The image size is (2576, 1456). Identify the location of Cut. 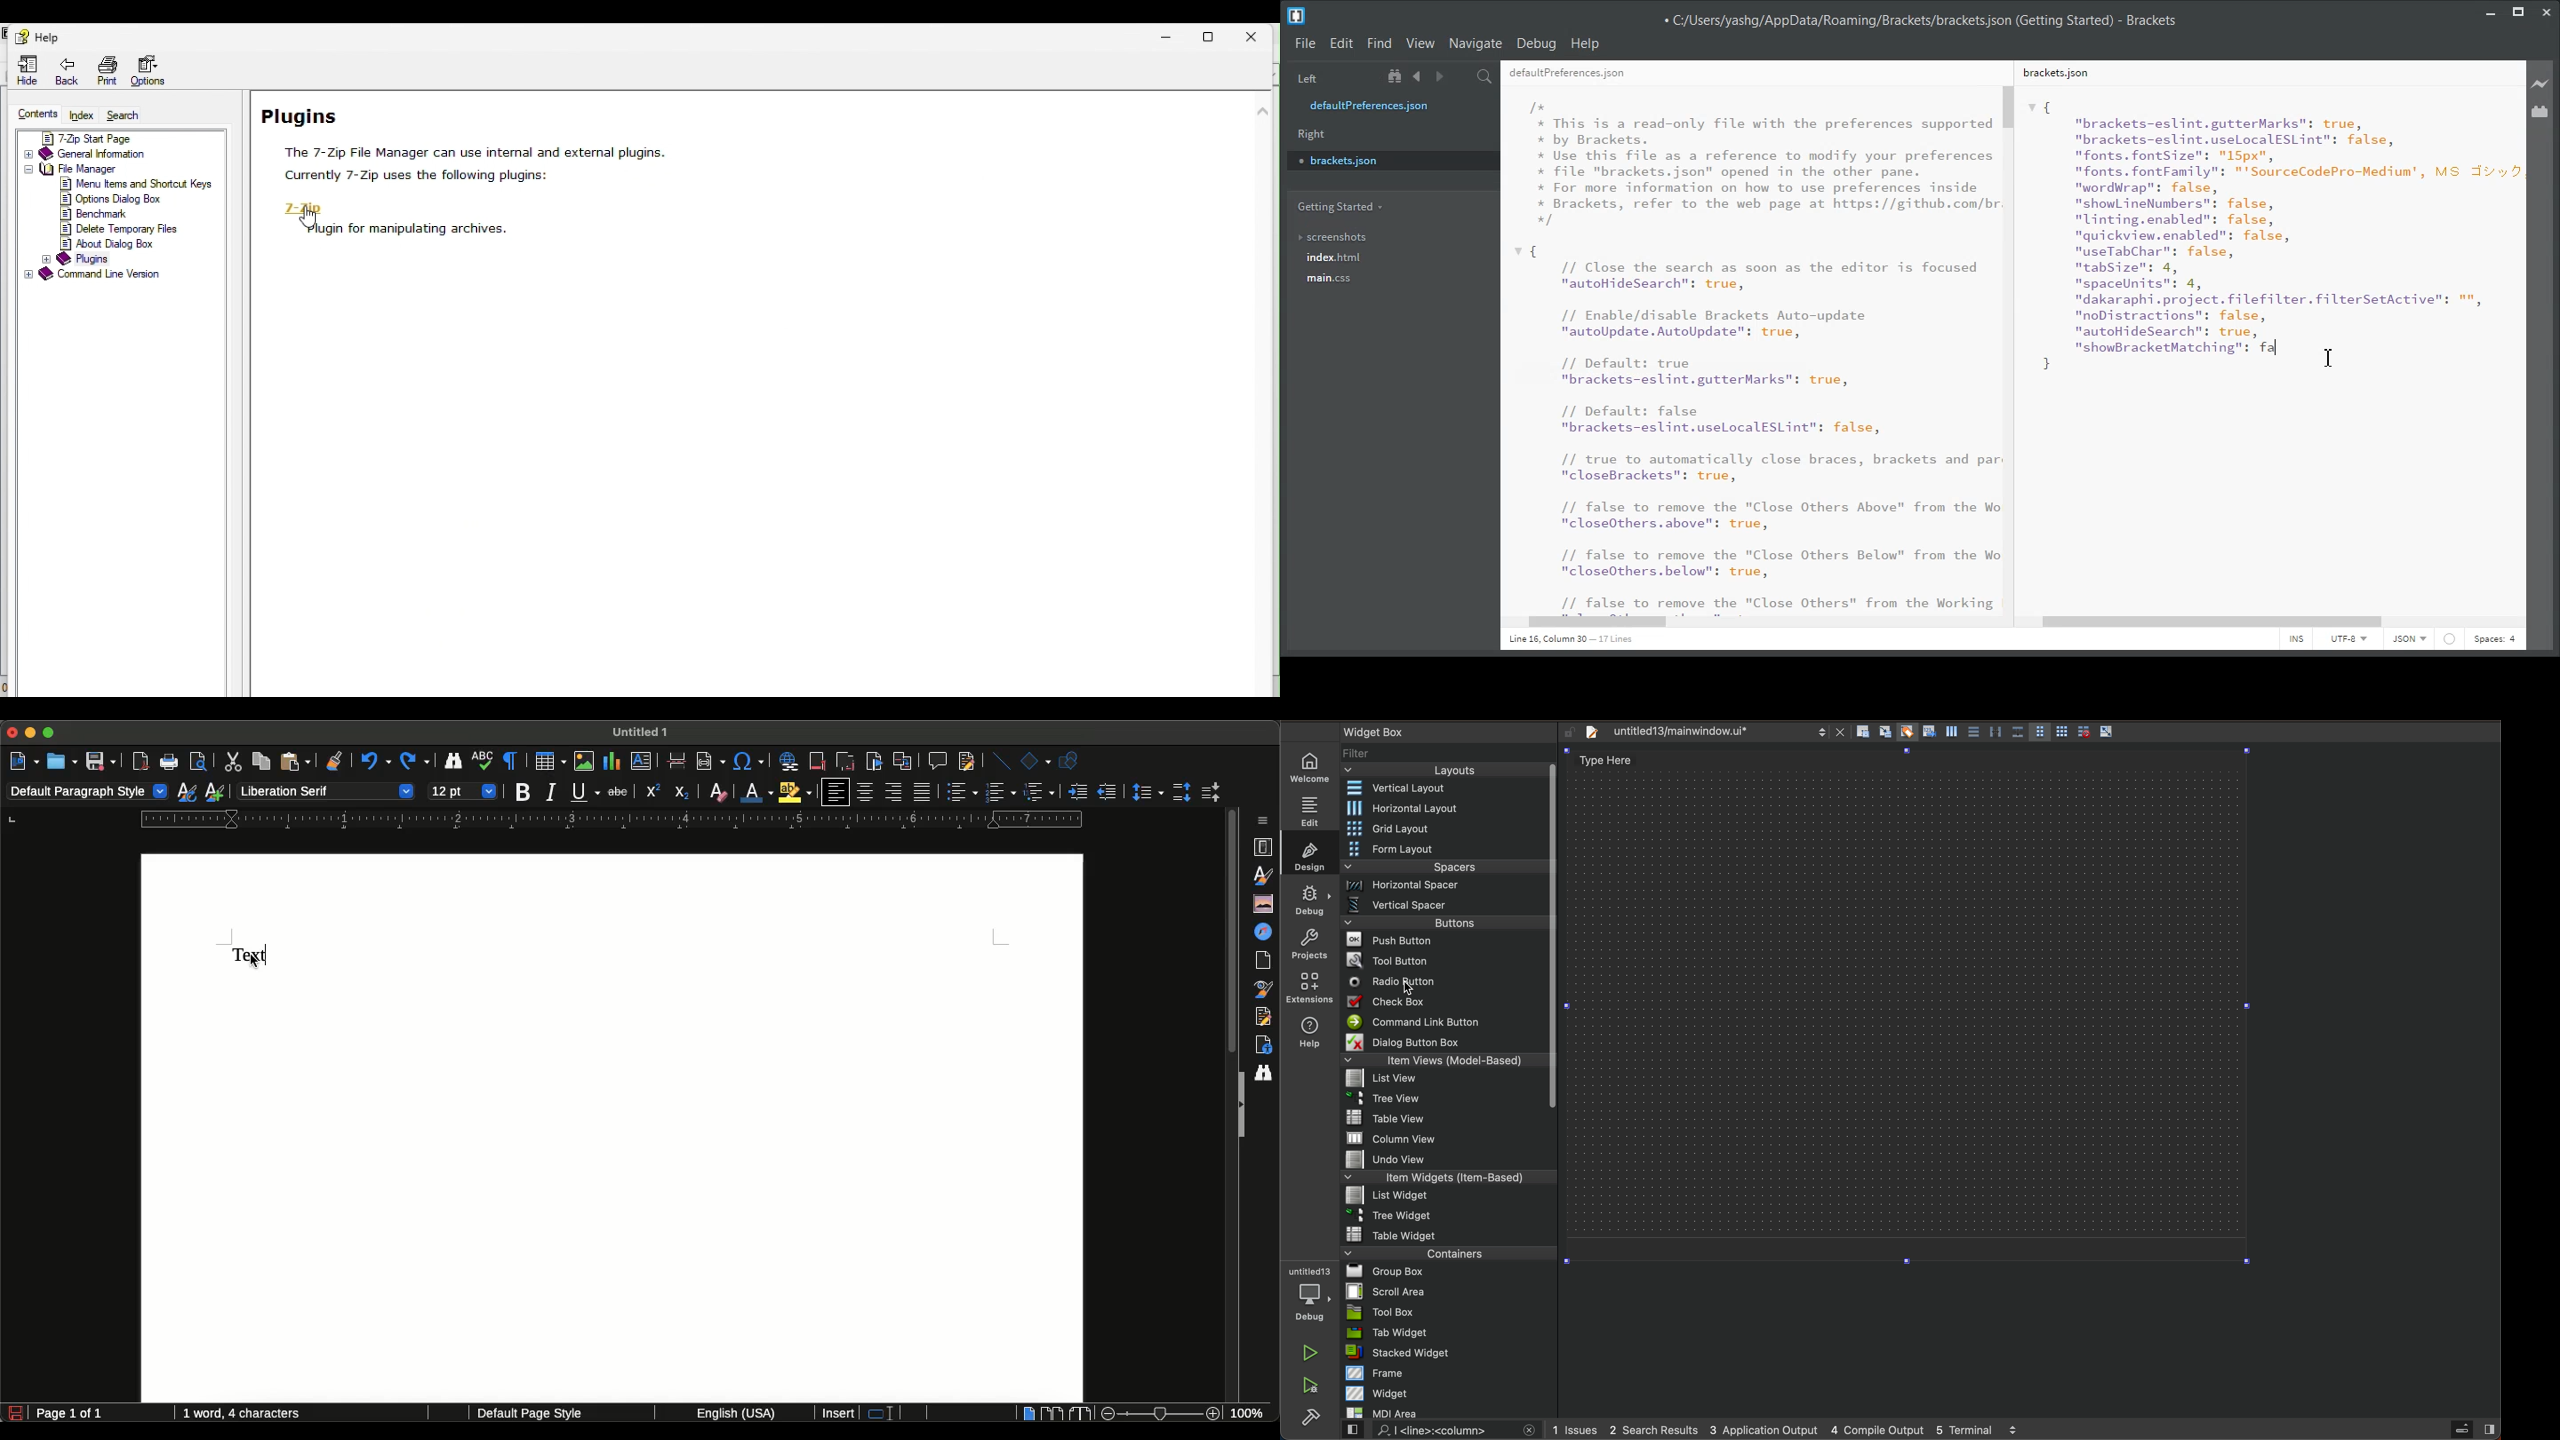
(231, 761).